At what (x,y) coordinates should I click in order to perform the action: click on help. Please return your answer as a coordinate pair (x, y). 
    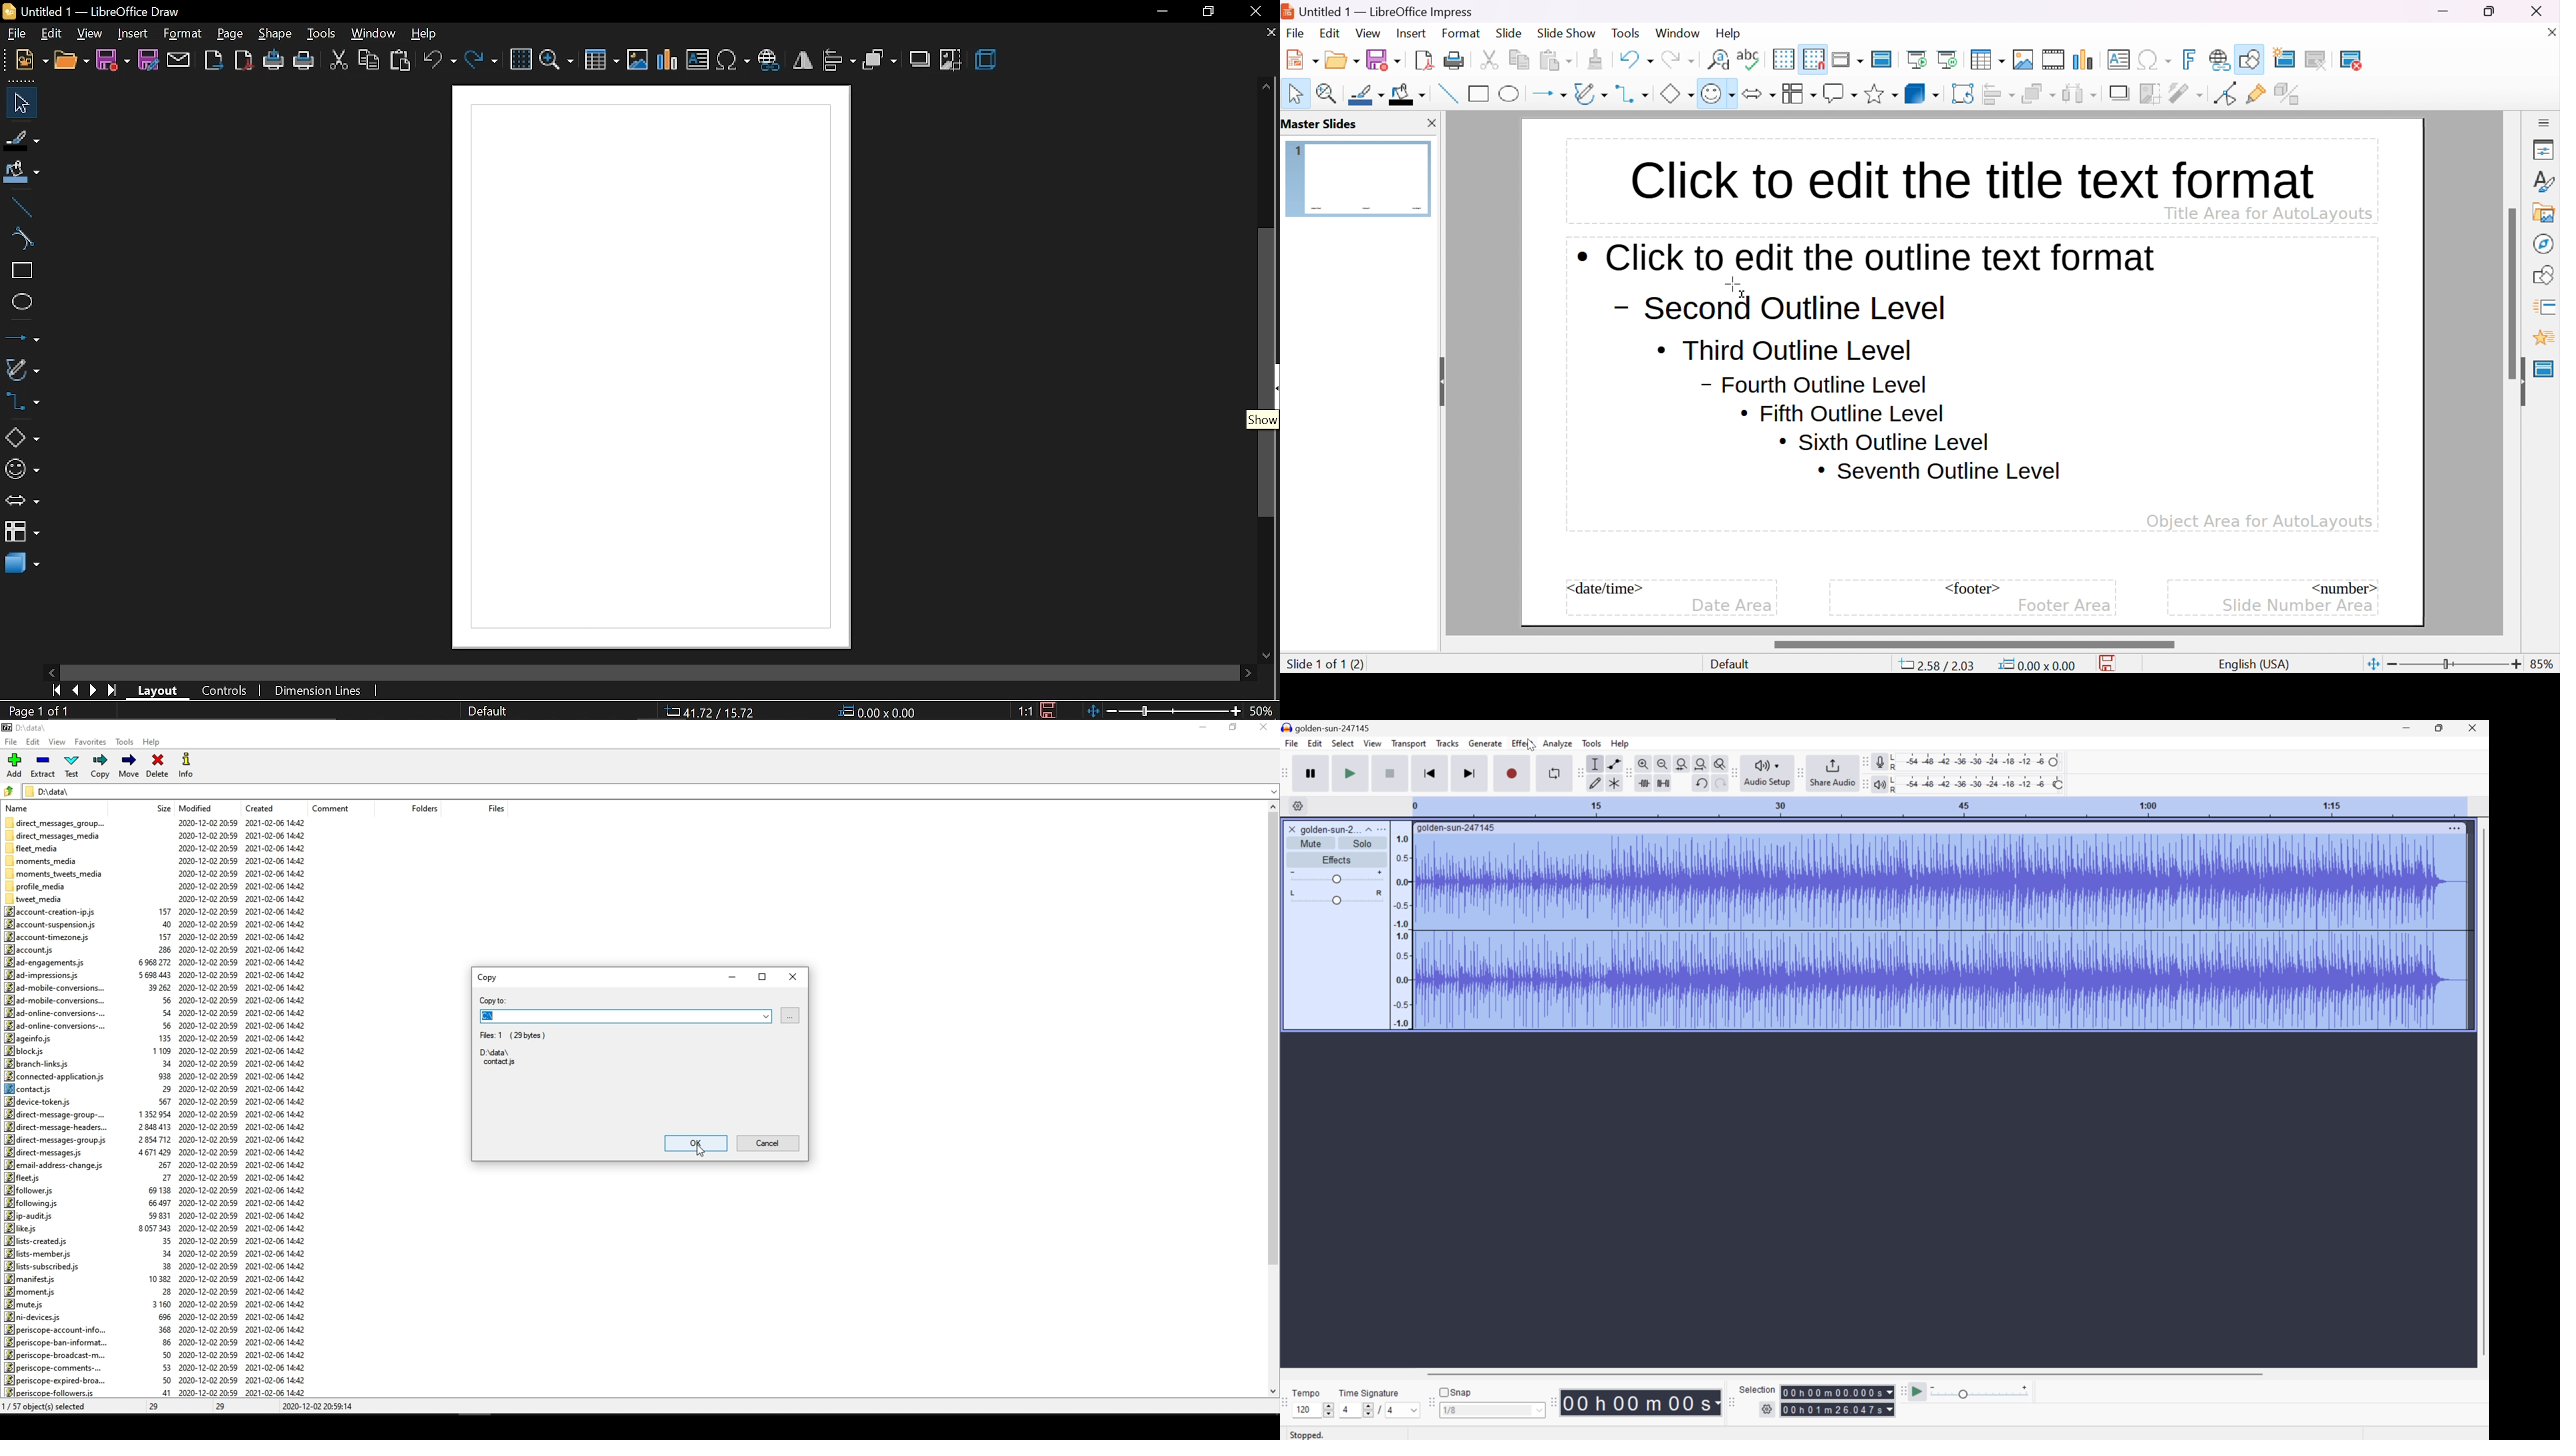
    Looking at the image, I should click on (1730, 33).